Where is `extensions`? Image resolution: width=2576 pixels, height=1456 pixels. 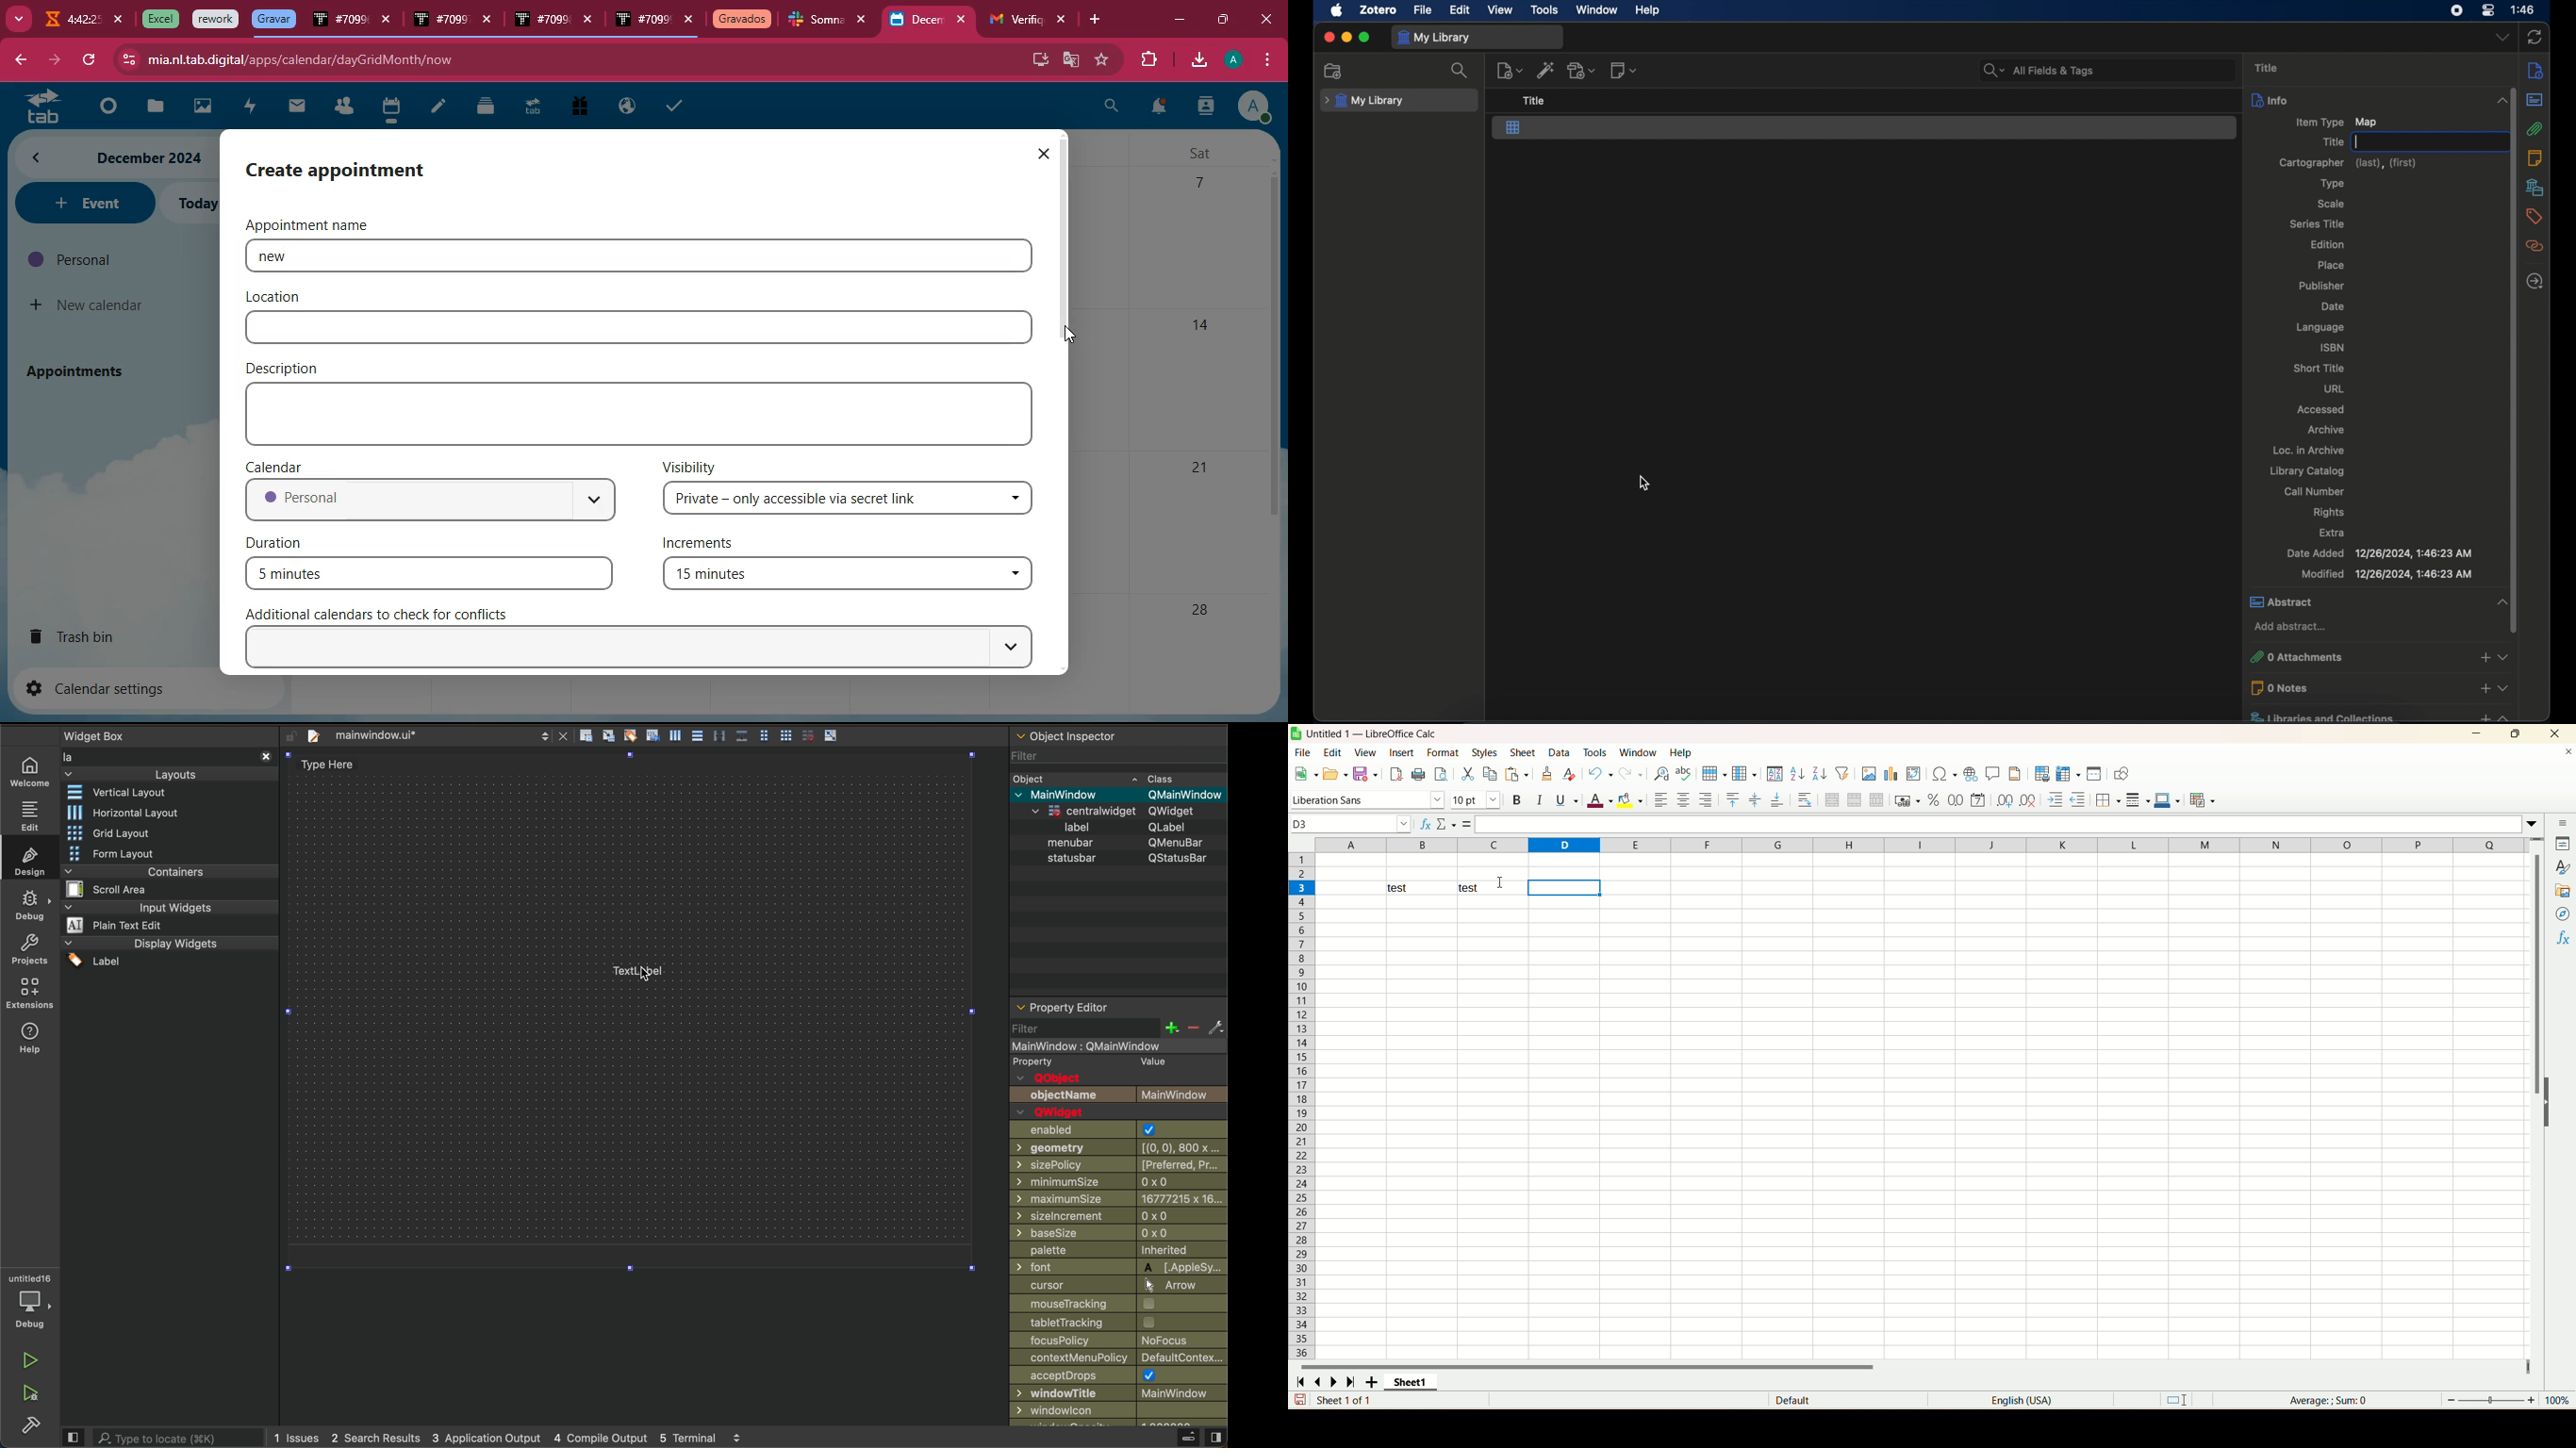 extensions is located at coordinates (1146, 60).